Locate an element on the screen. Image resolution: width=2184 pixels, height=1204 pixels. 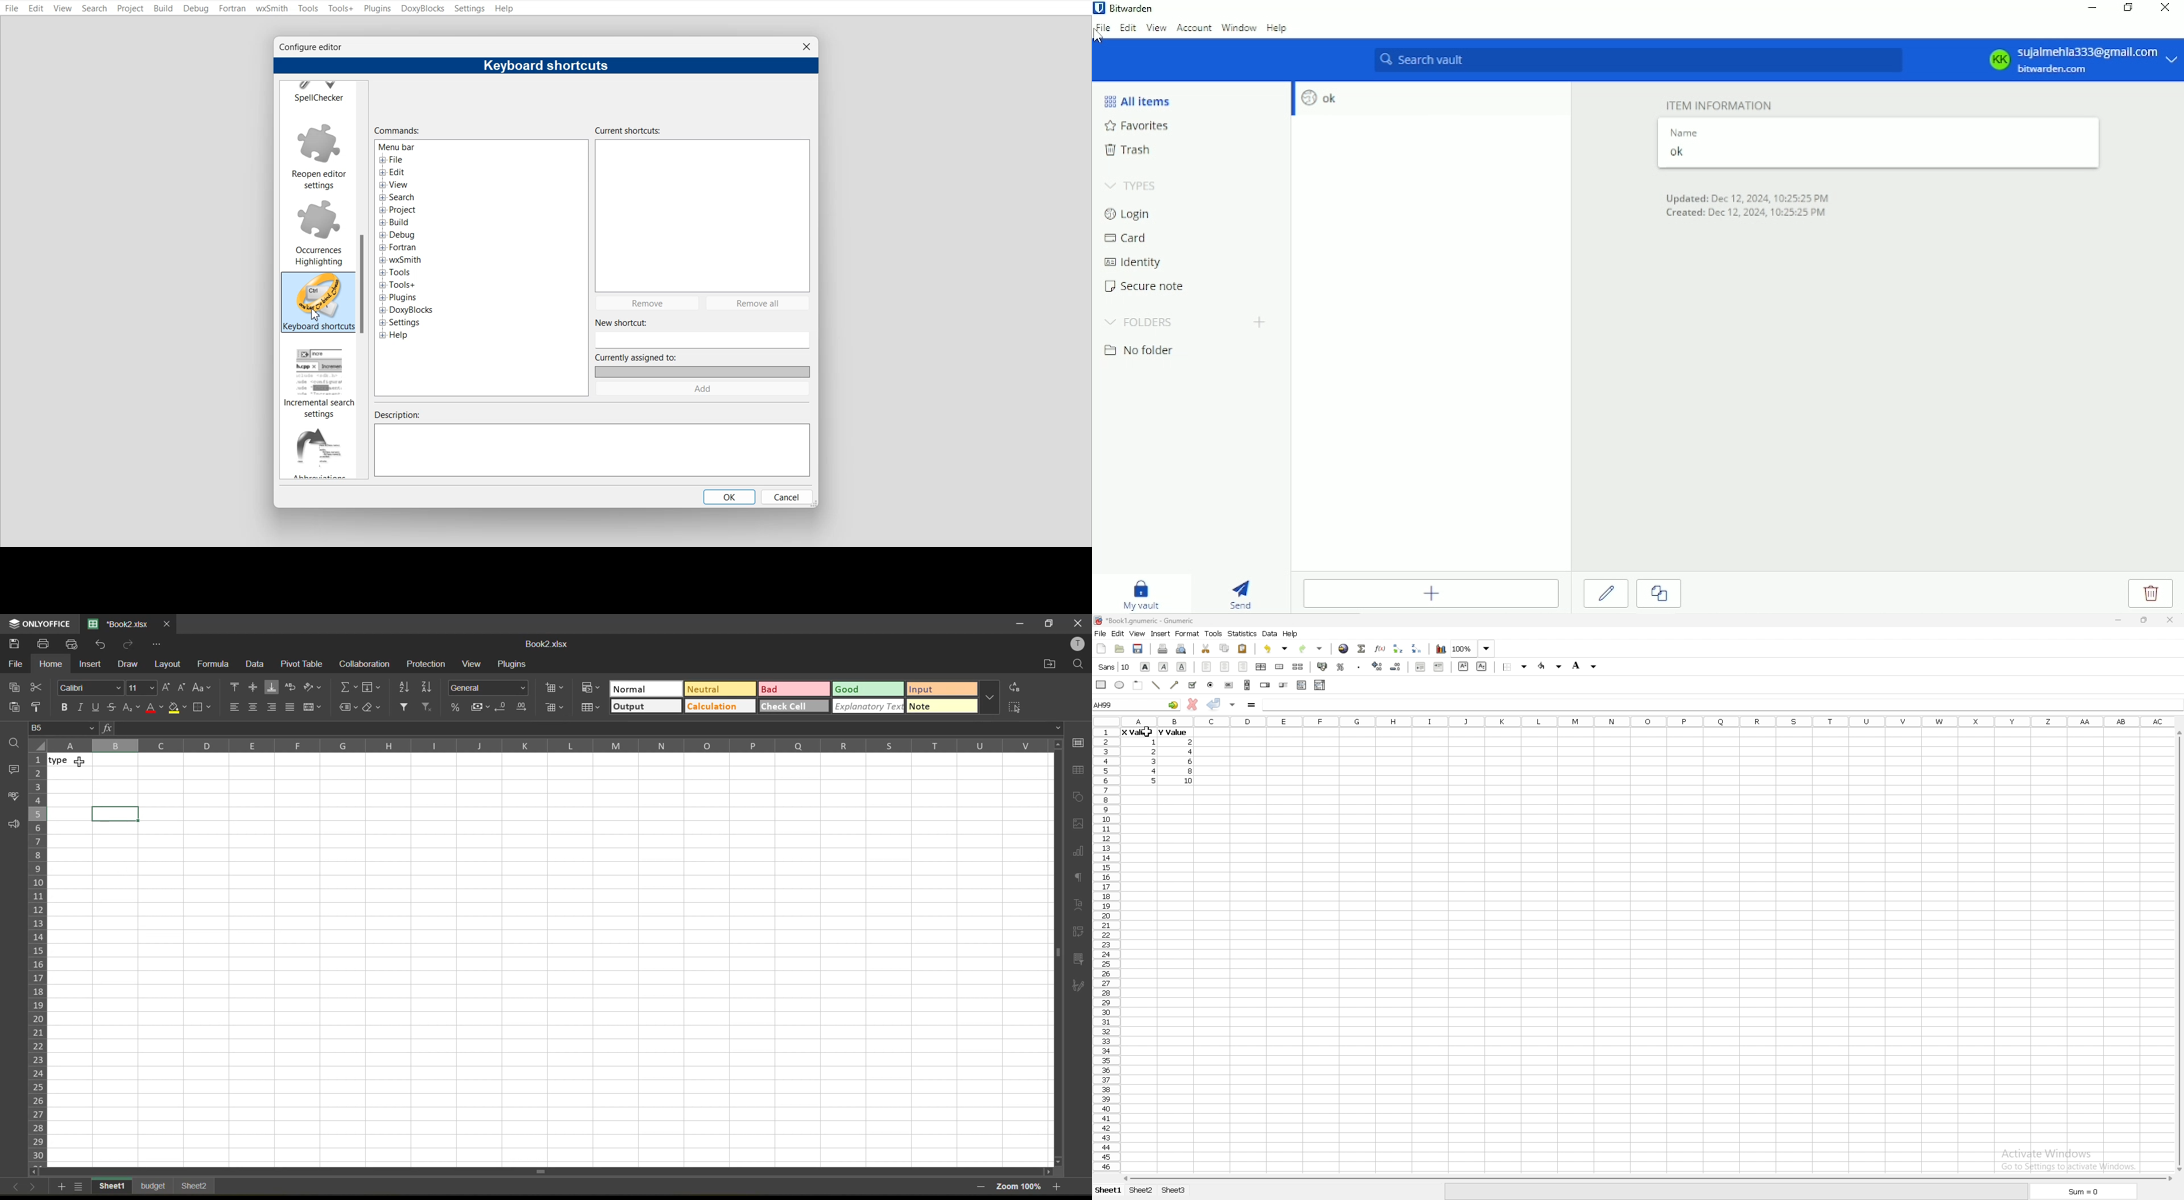
check cell is located at coordinates (795, 706).